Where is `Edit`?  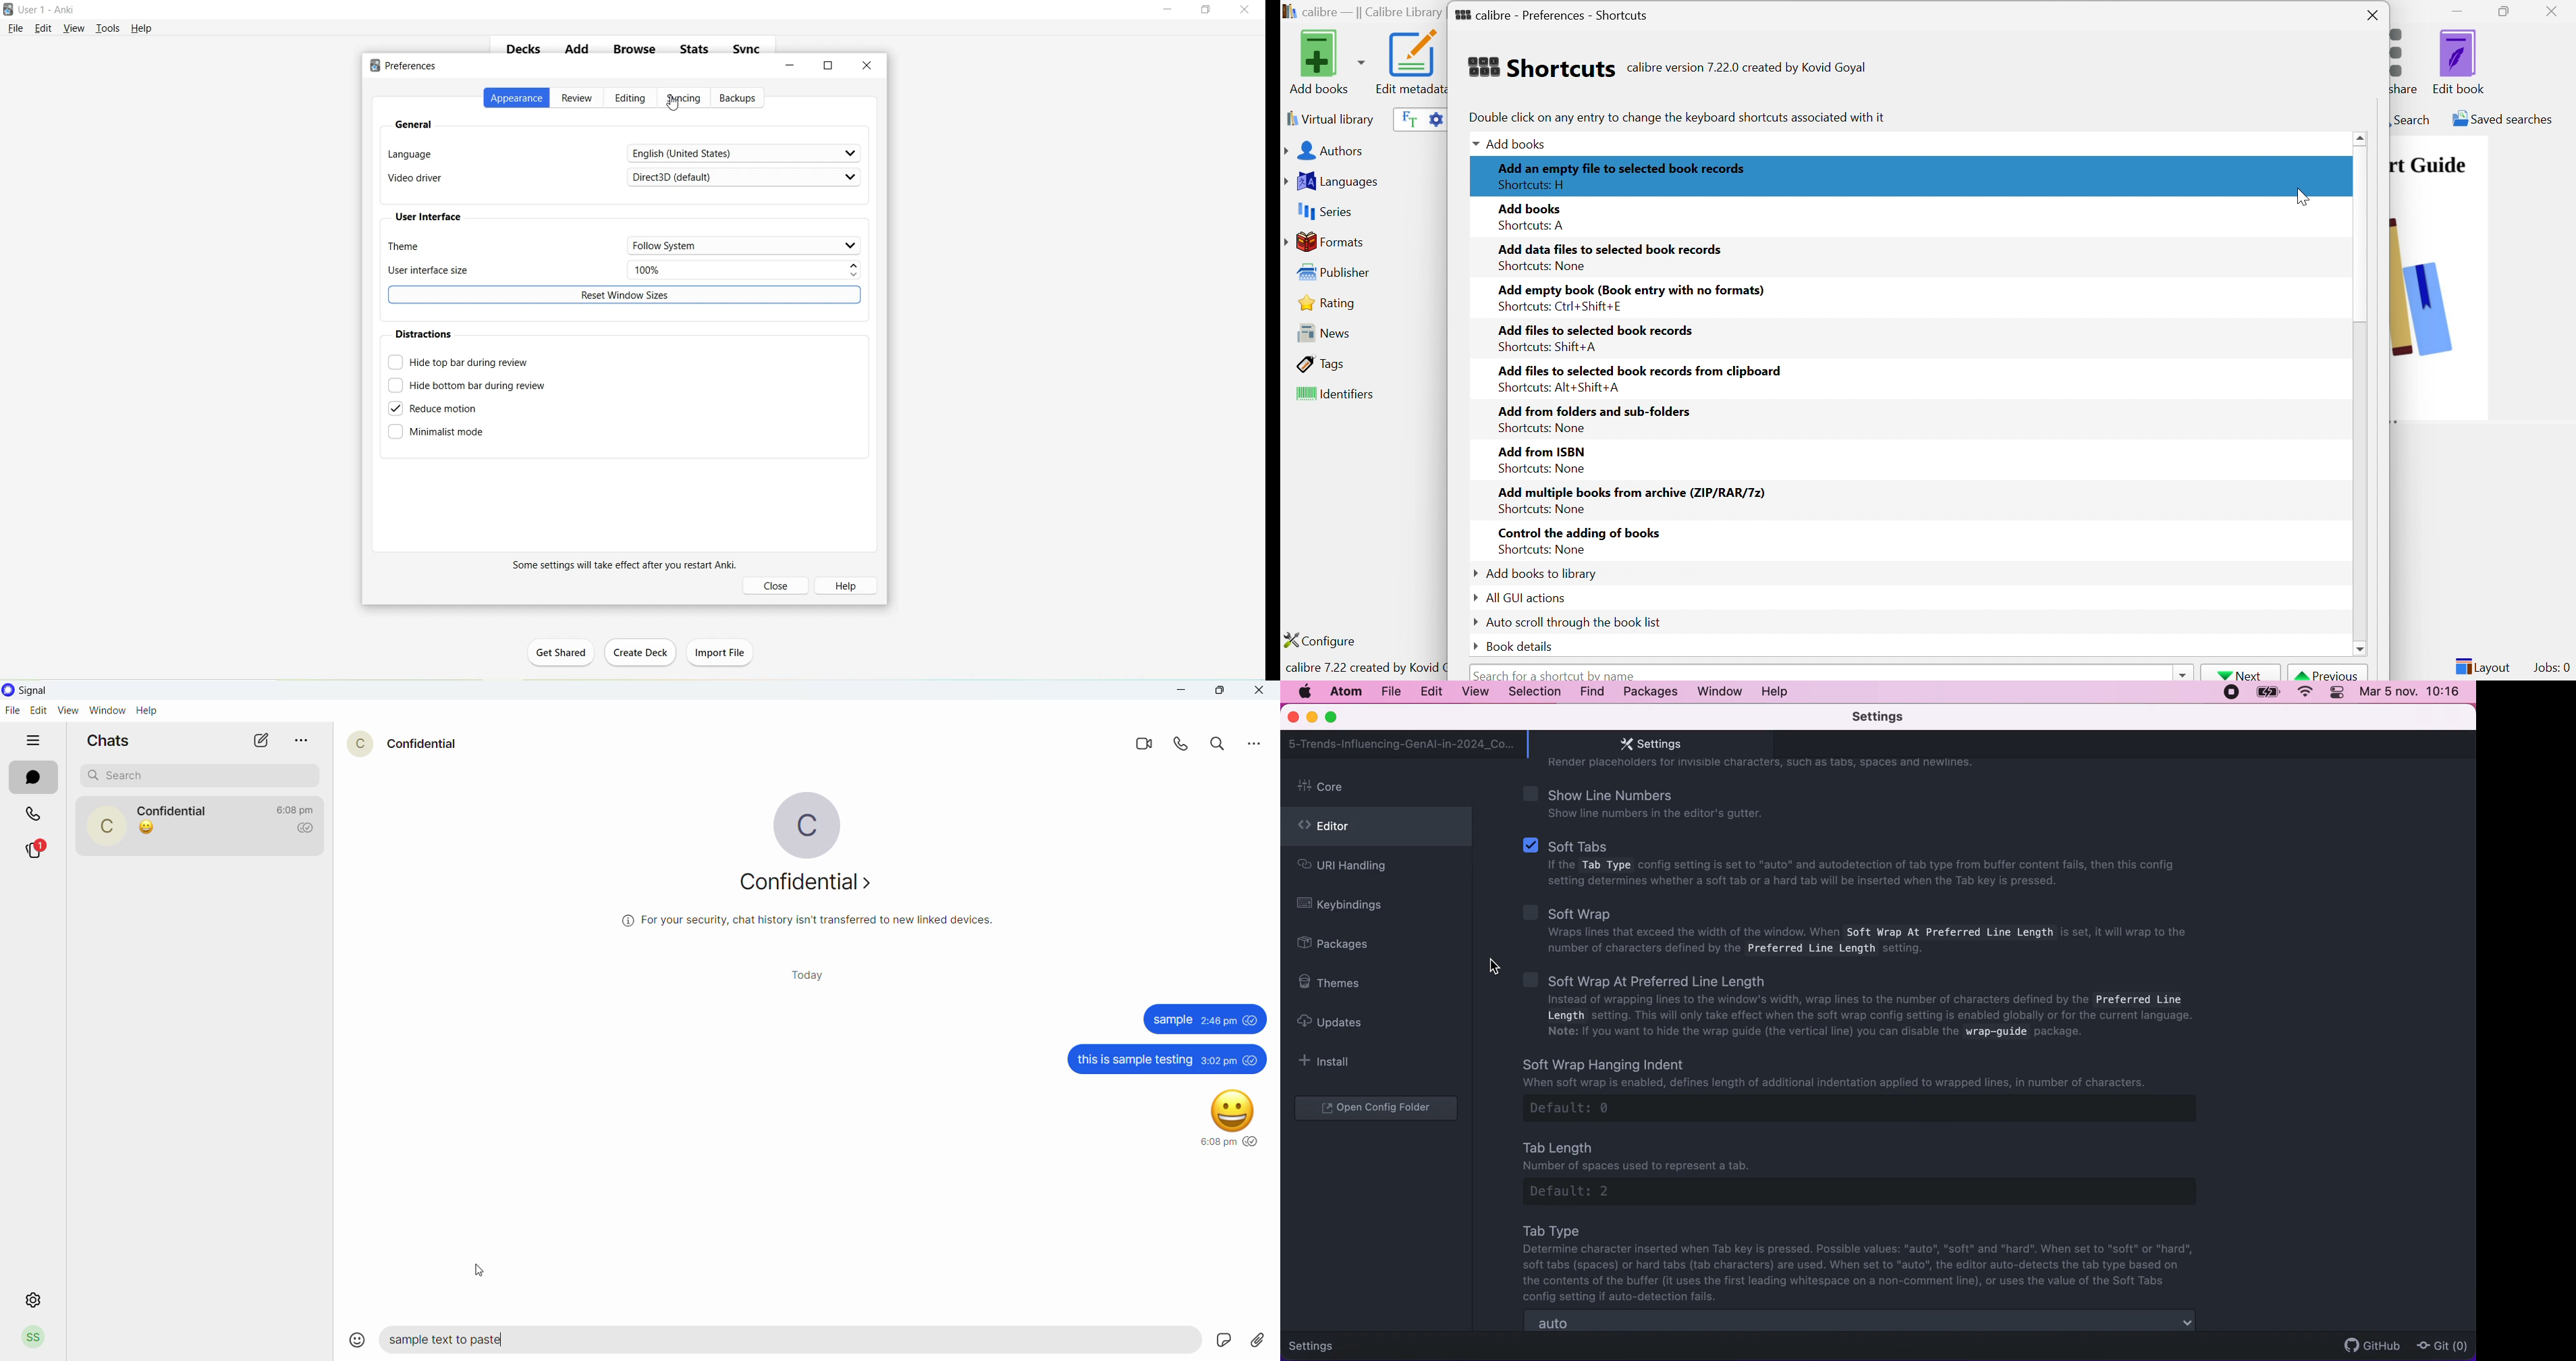
Edit is located at coordinates (45, 28).